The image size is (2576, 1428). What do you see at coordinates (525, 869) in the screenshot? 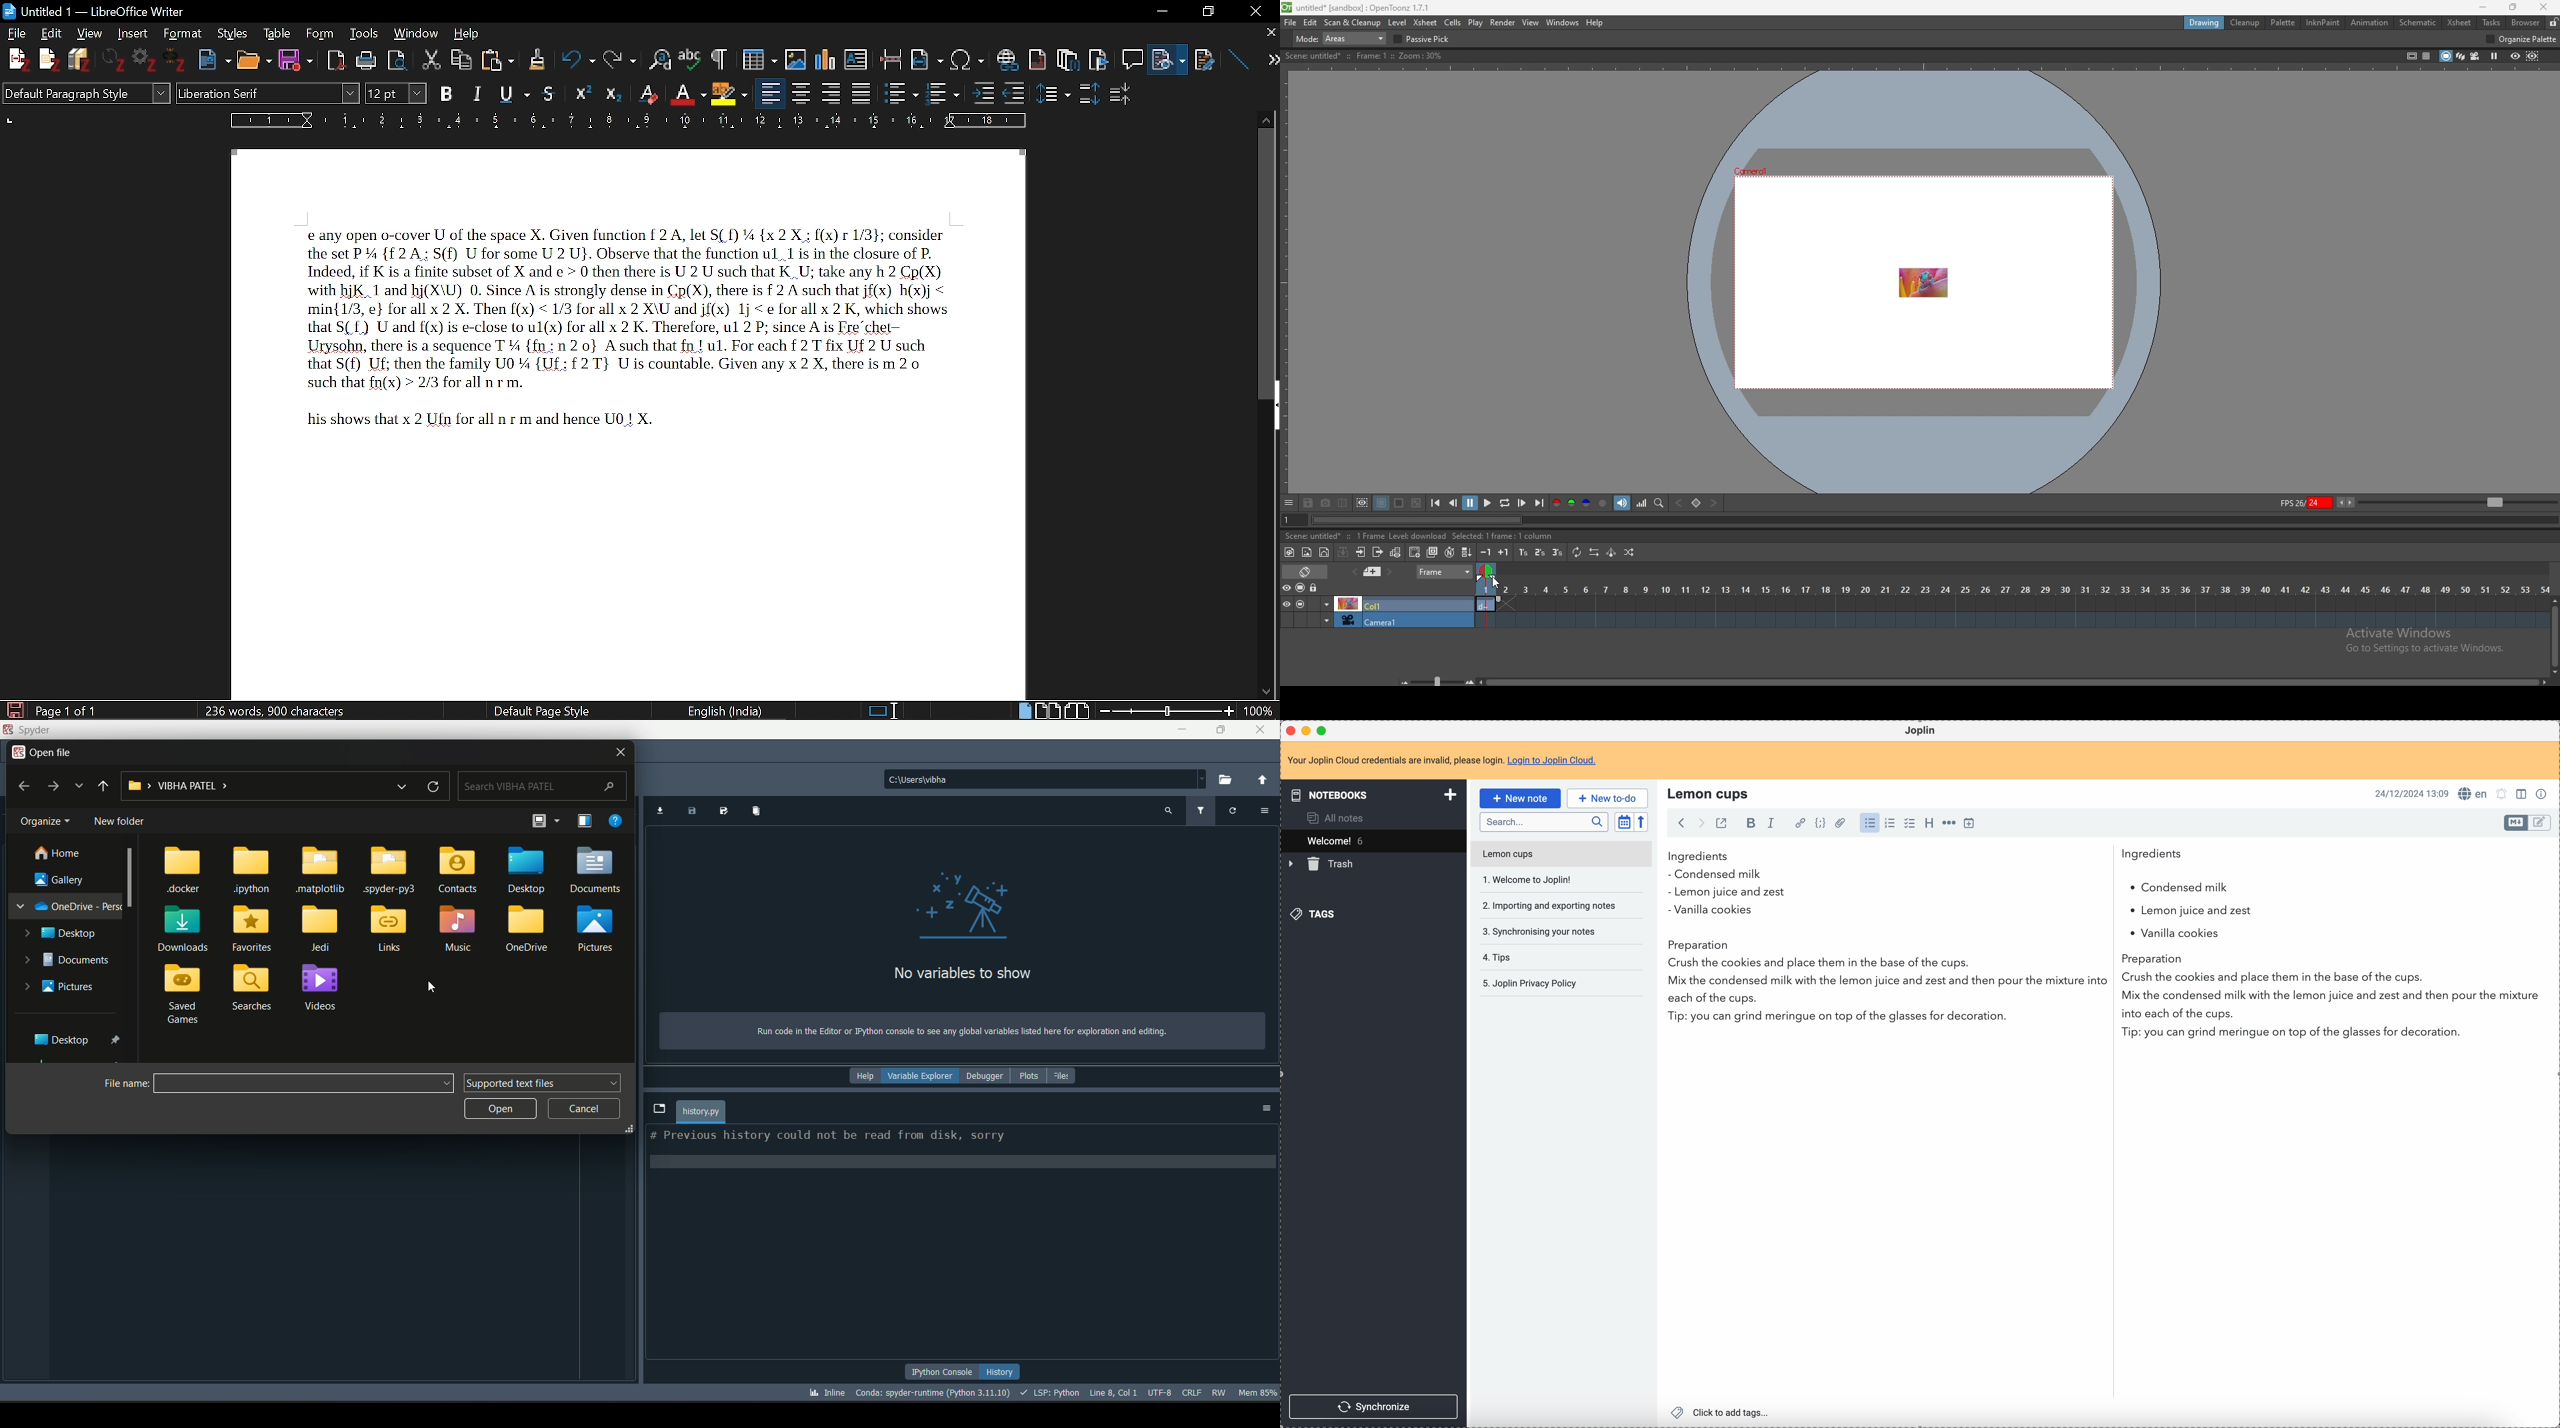
I see `desktop` at bounding box center [525, 869].